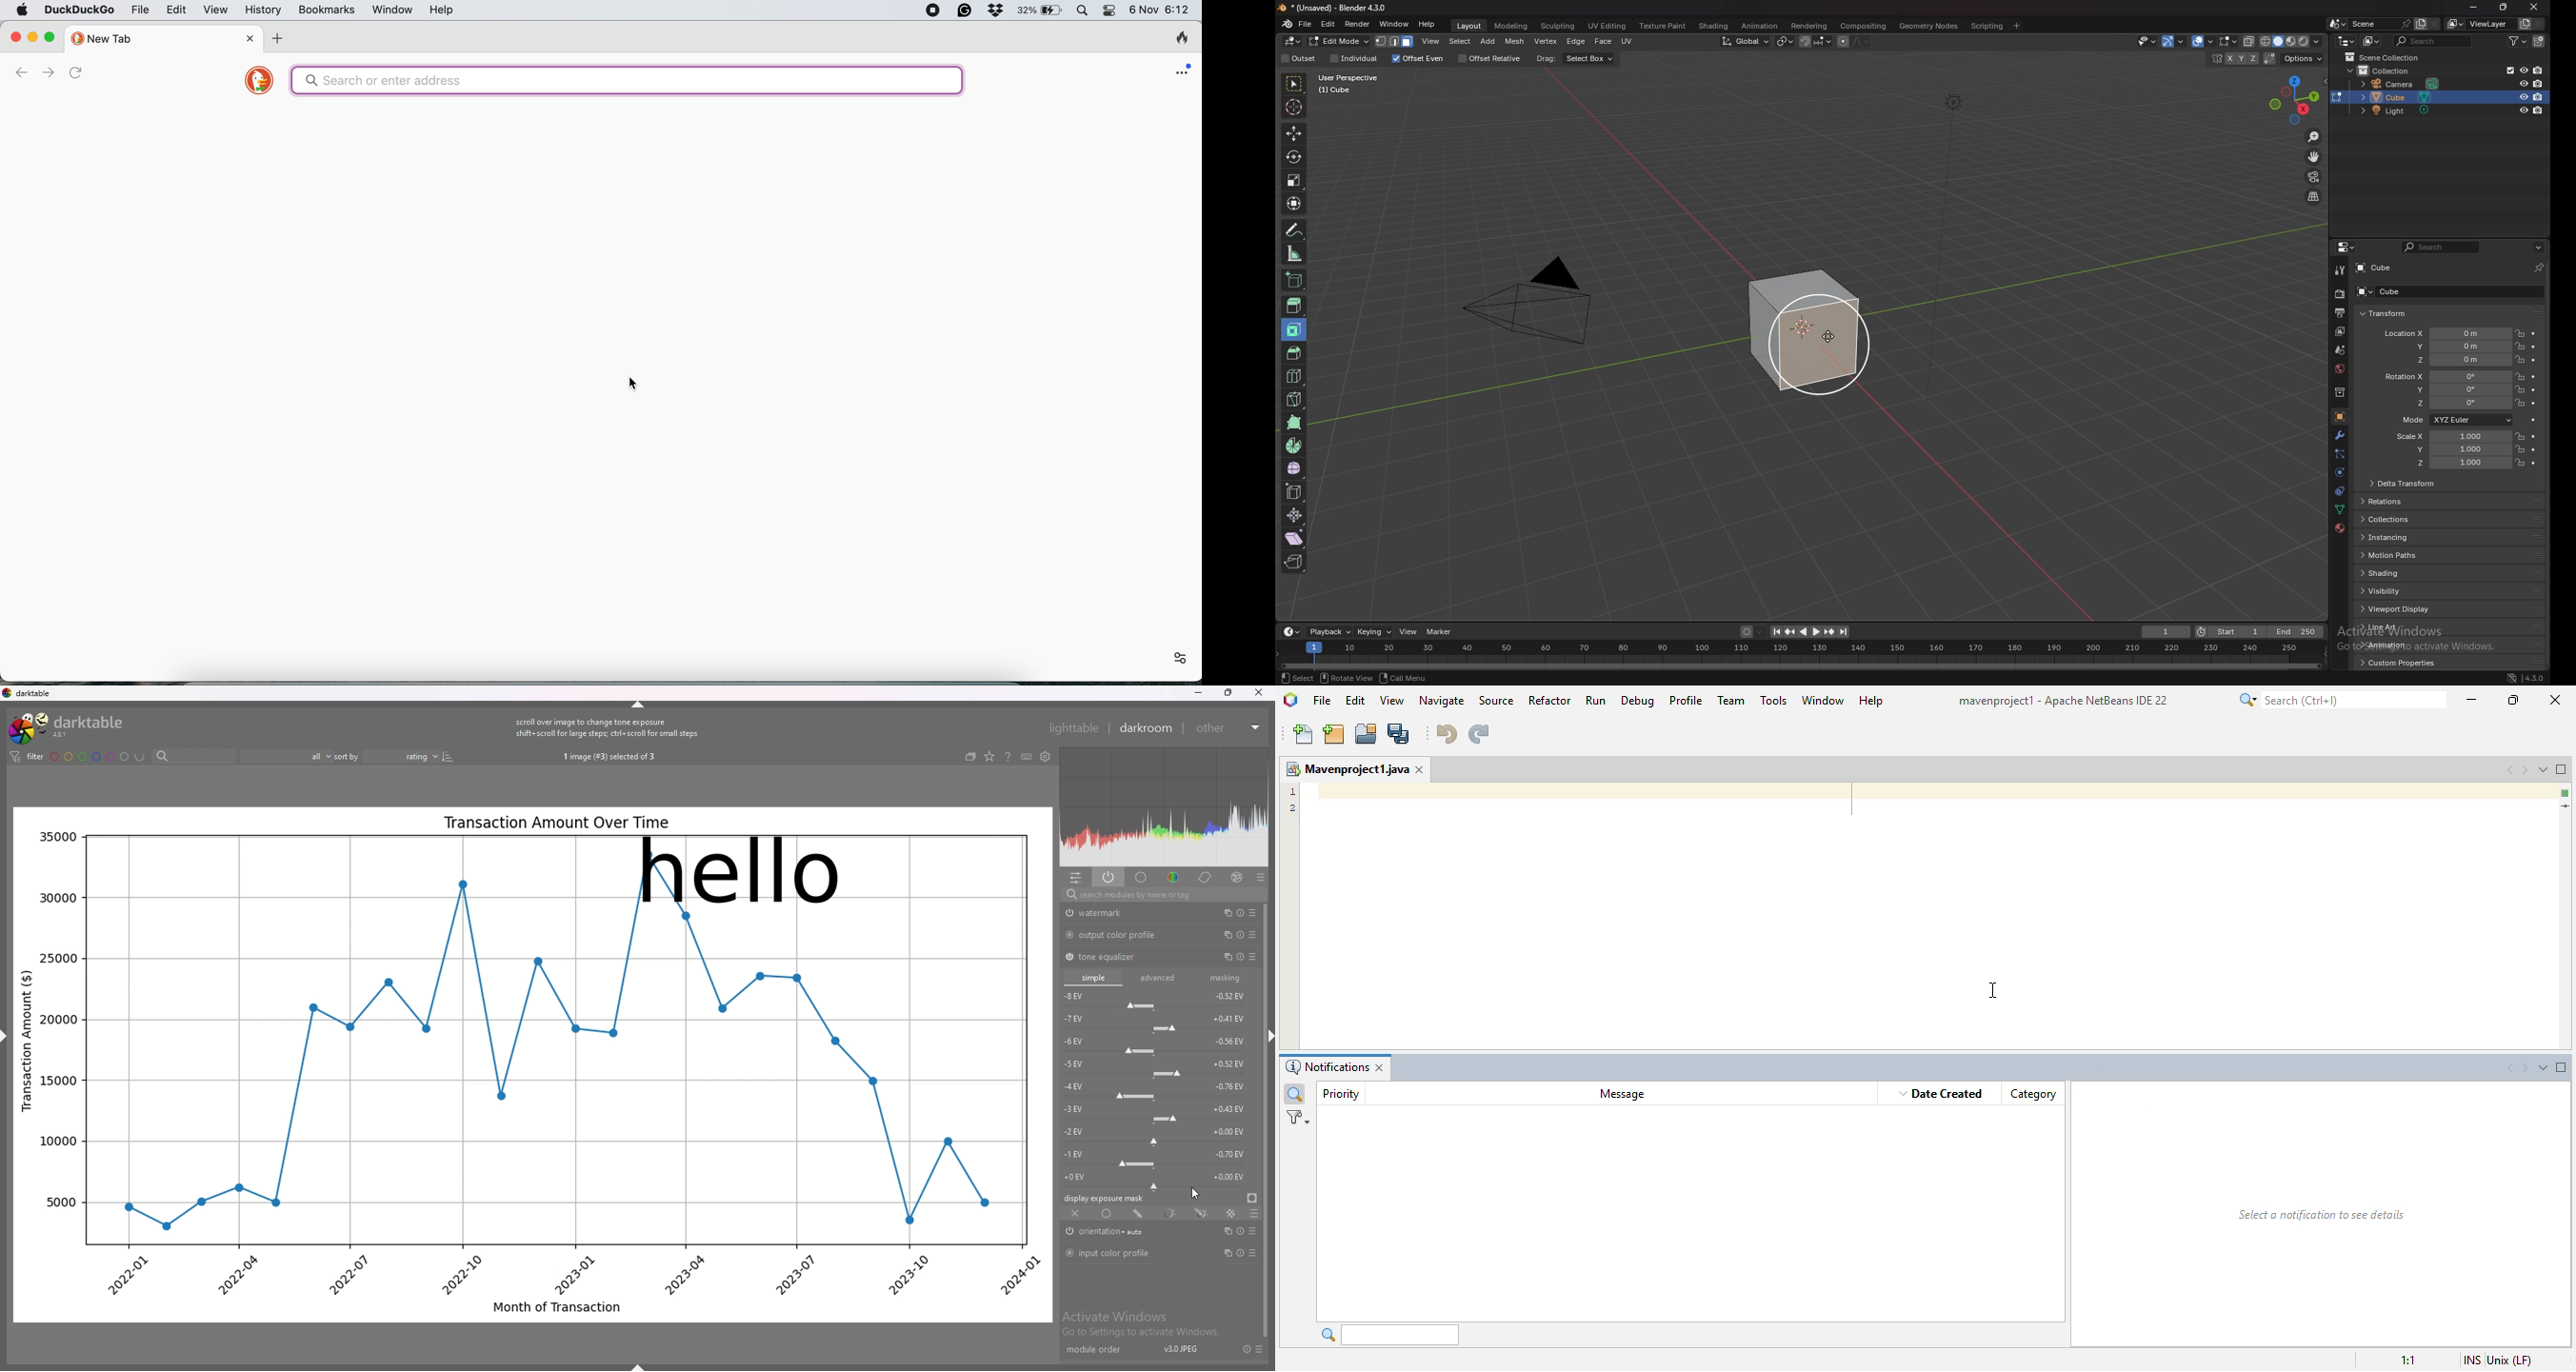  Describe the element at coordinates (1229, 1213) in the screenshot. I see `raster mask` at that location.